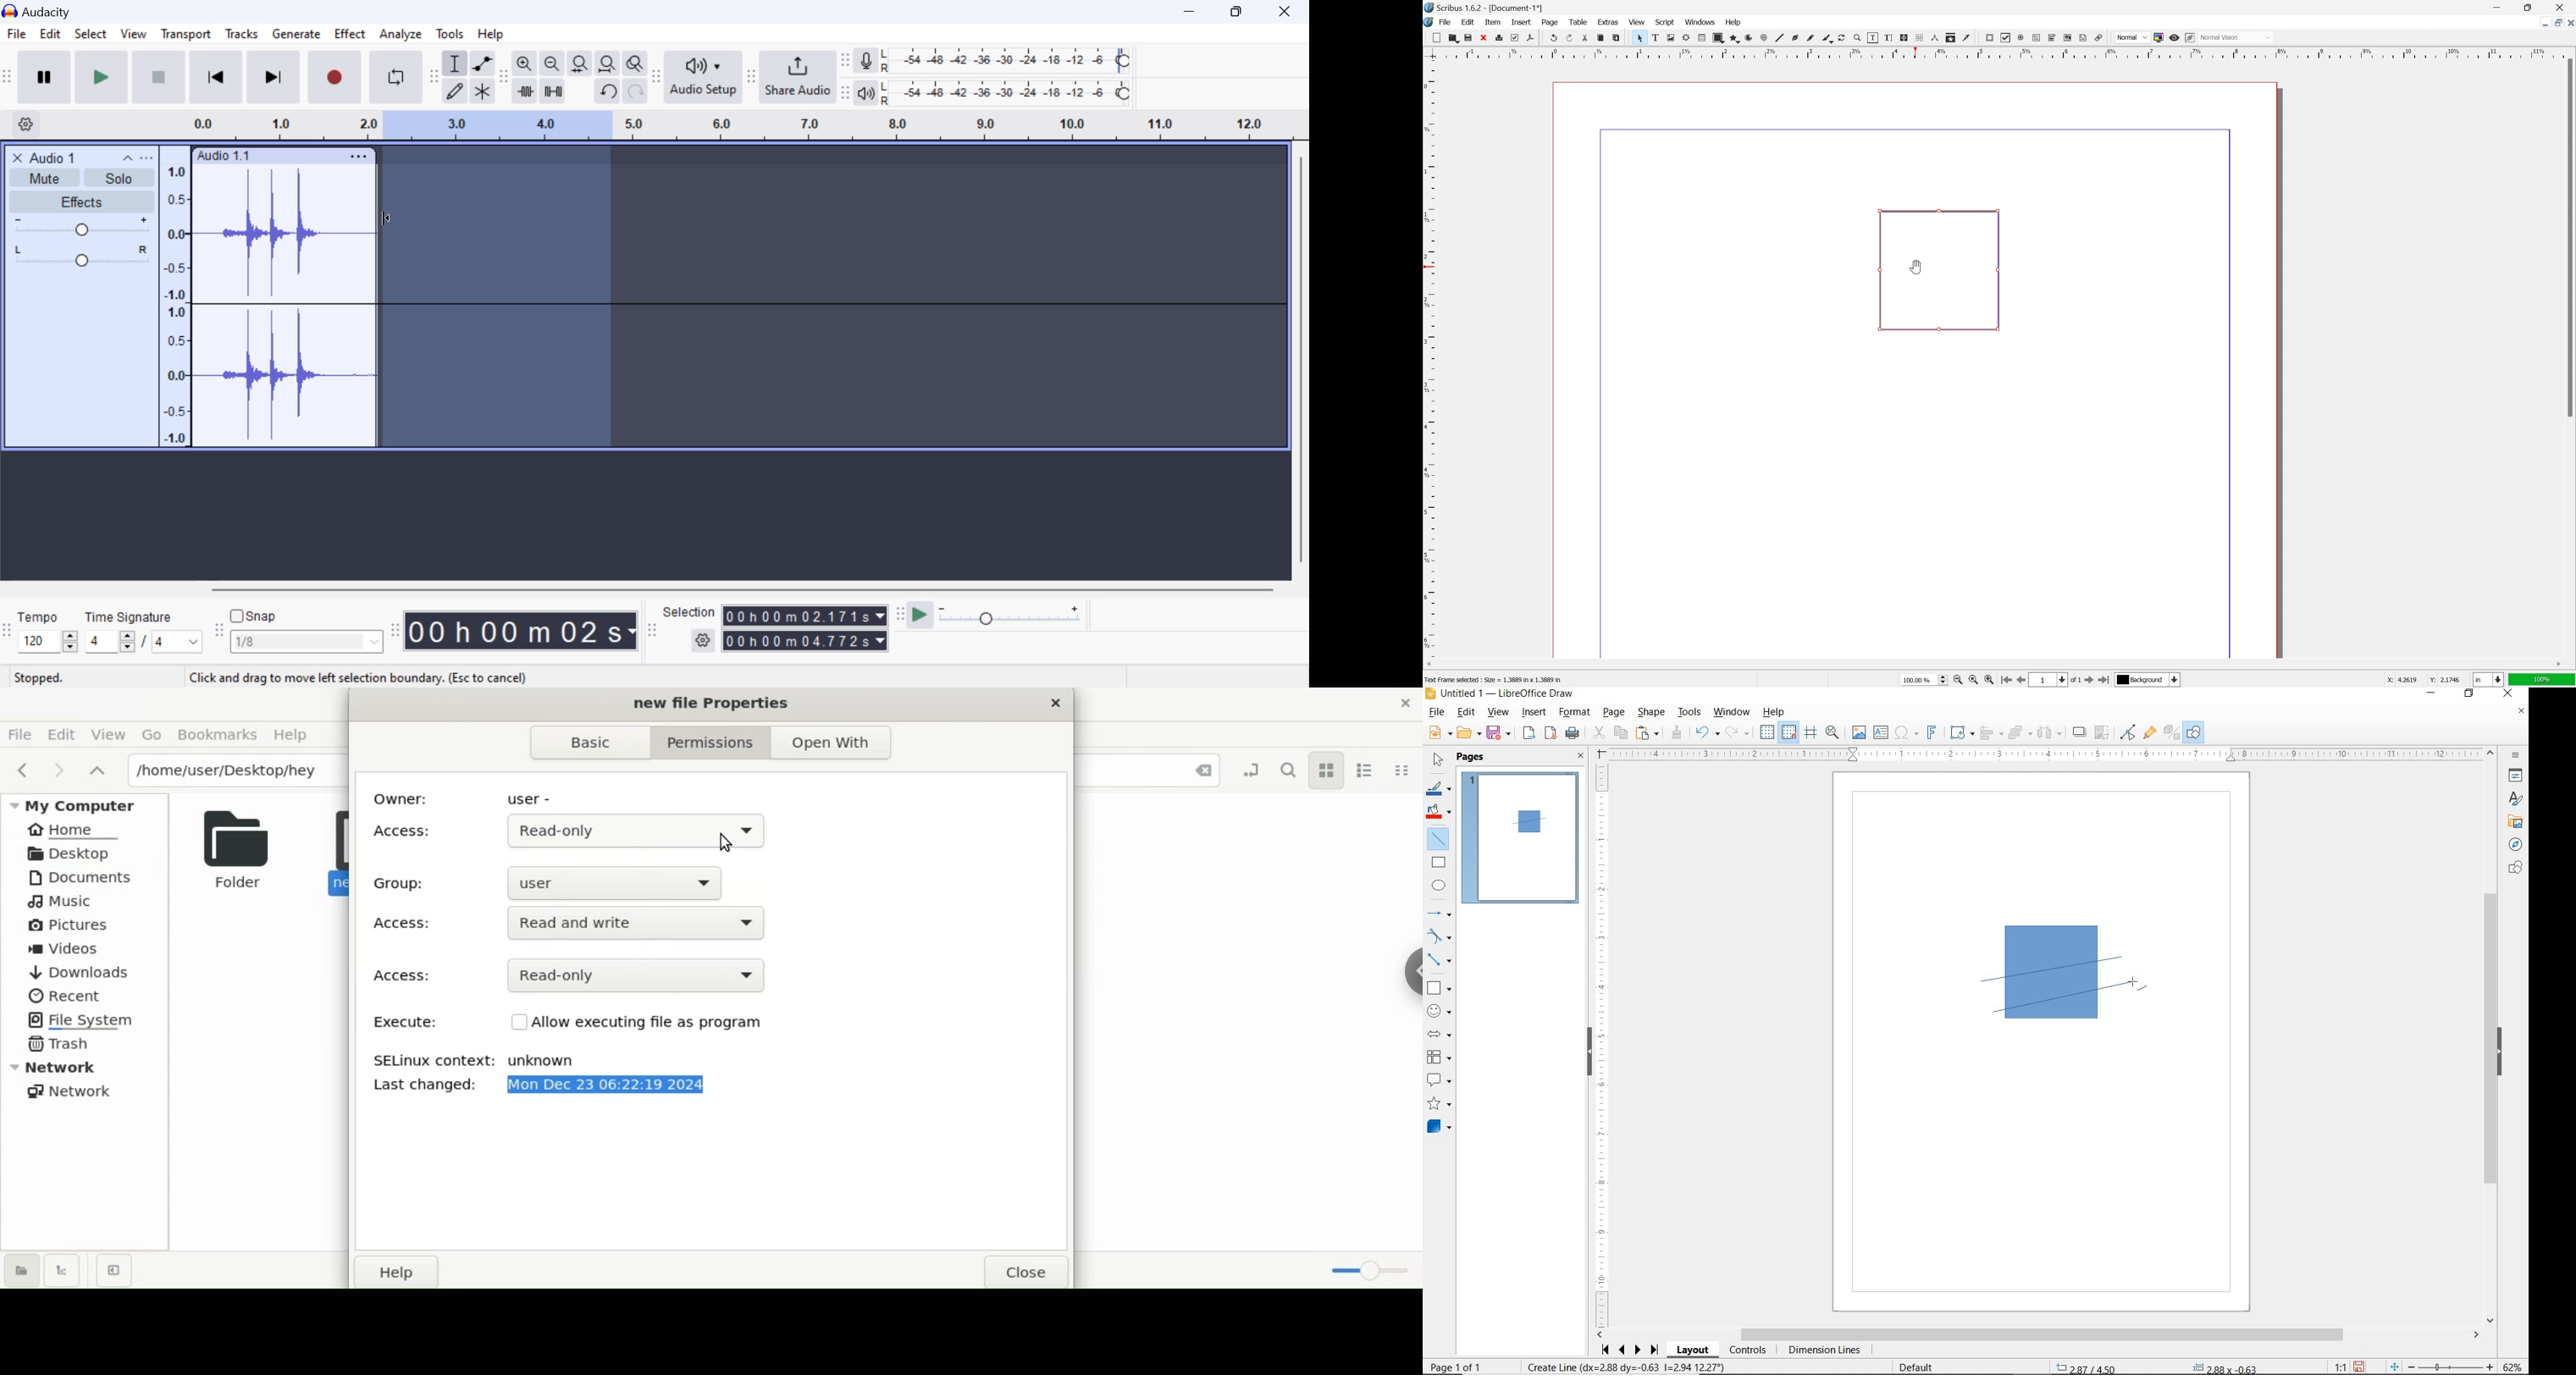  I want to click on copy item properties, so click(1951, 37).